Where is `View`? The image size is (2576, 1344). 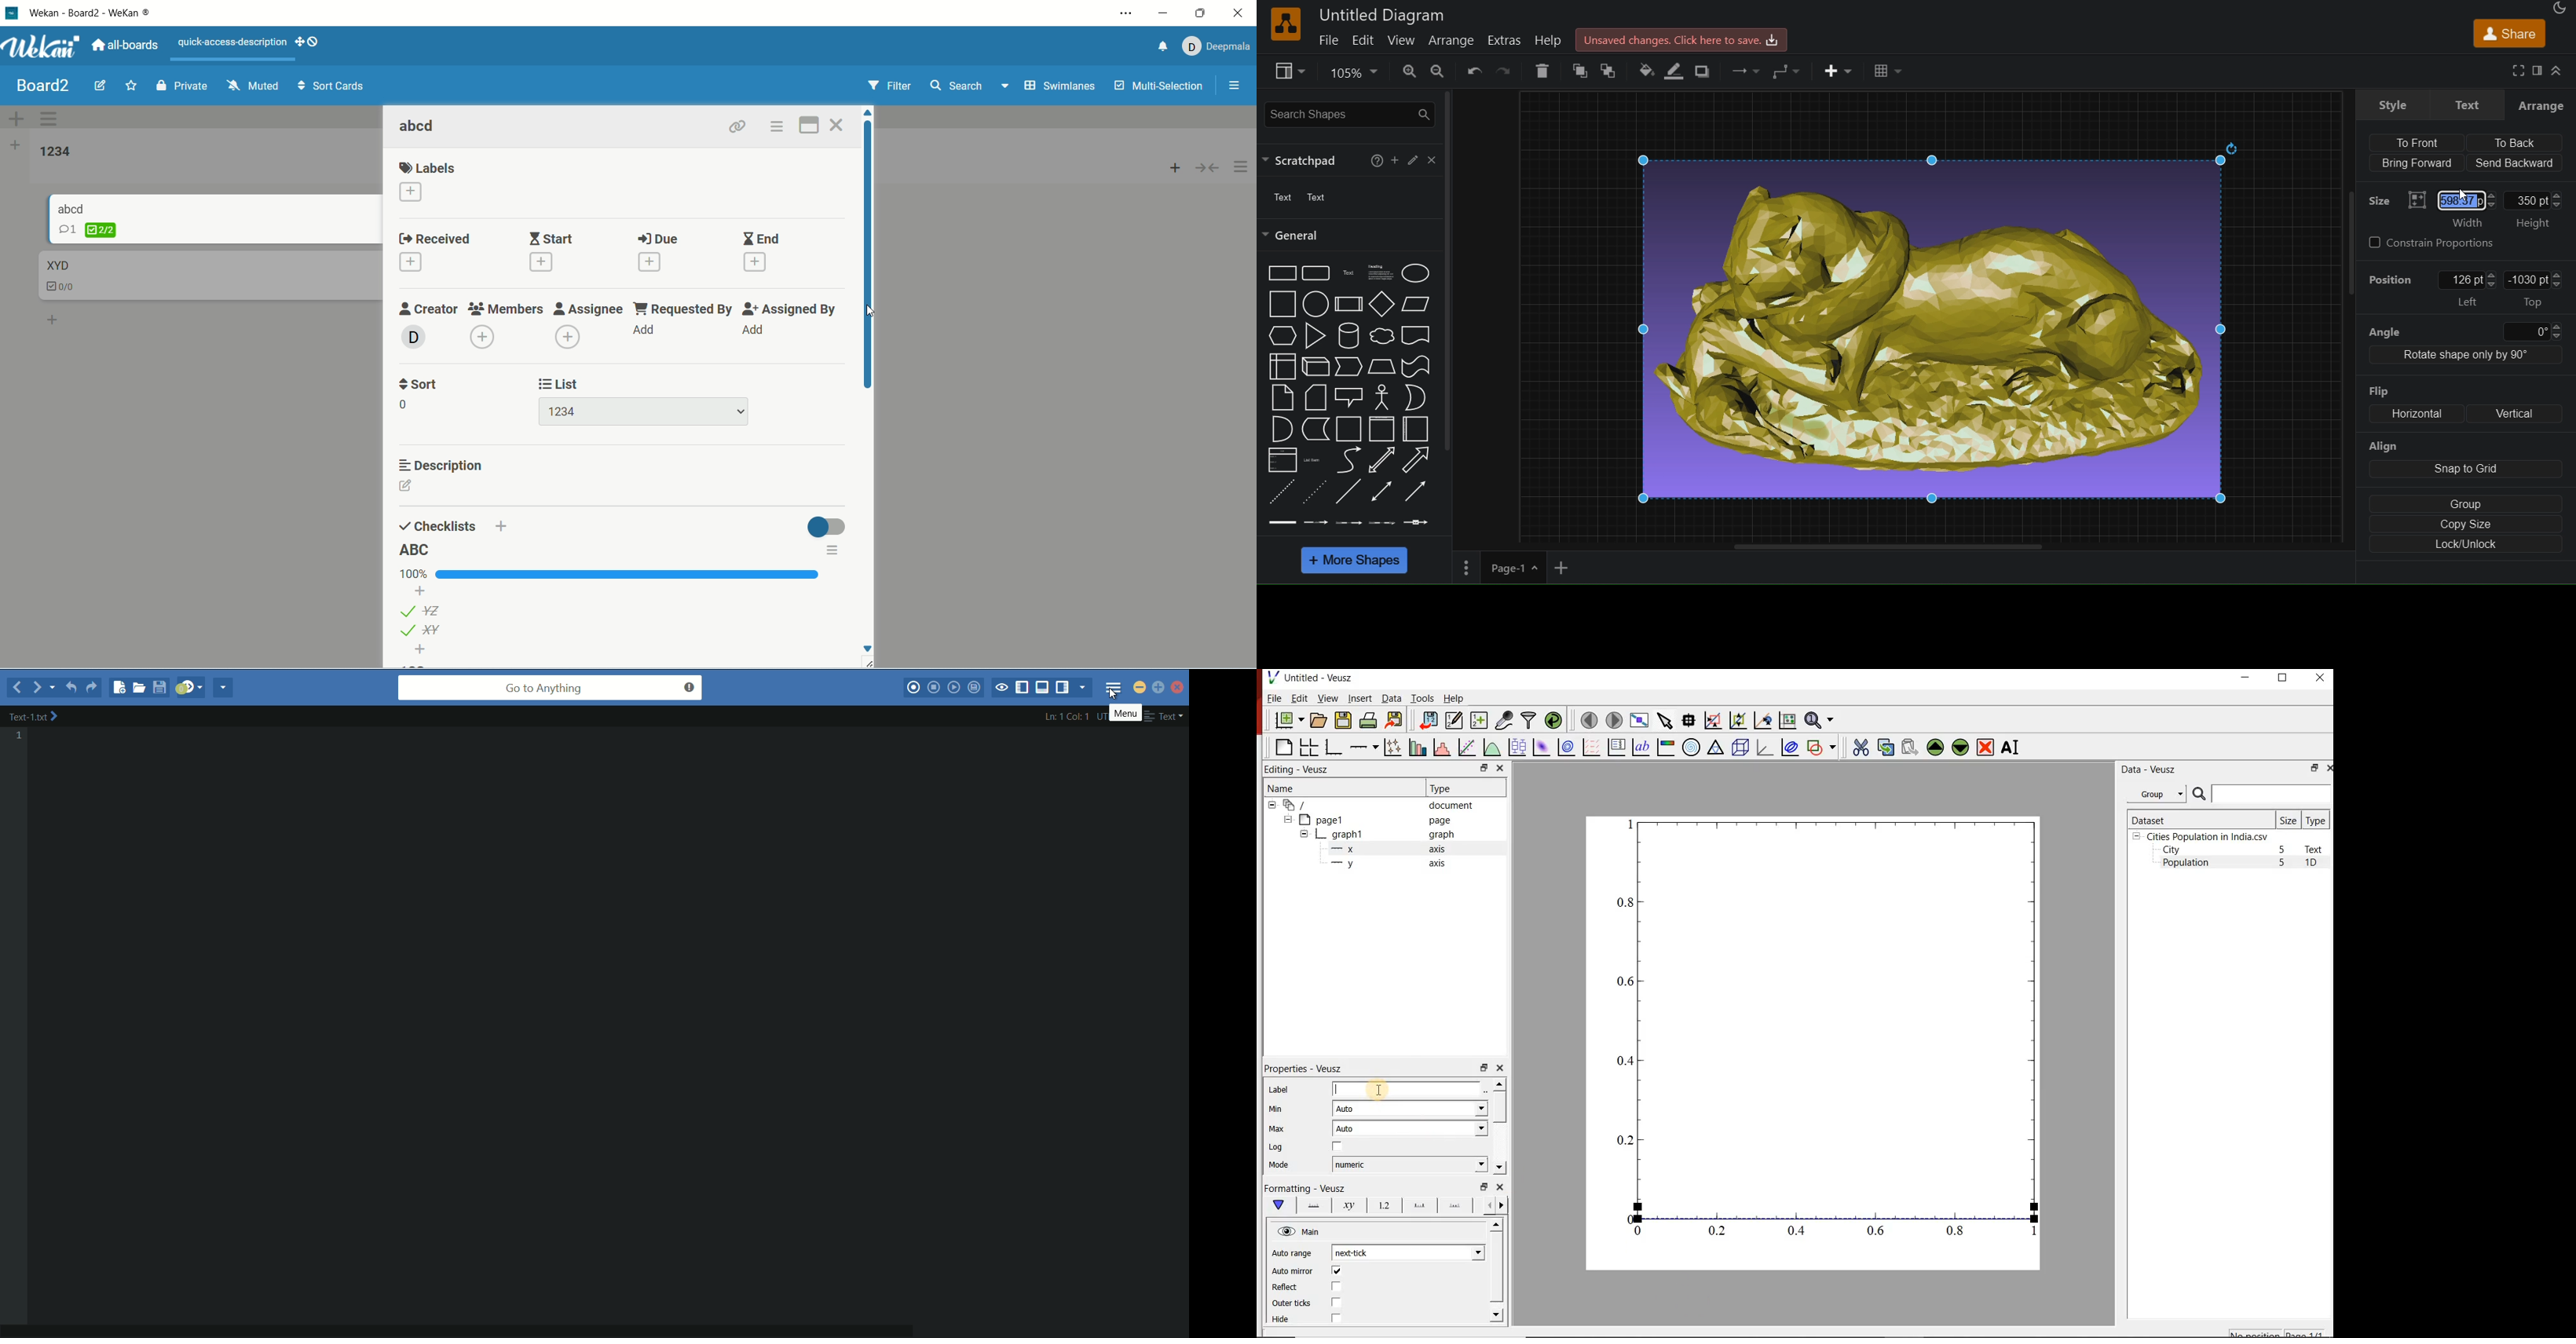
View is located at coordinates (1325, 697).